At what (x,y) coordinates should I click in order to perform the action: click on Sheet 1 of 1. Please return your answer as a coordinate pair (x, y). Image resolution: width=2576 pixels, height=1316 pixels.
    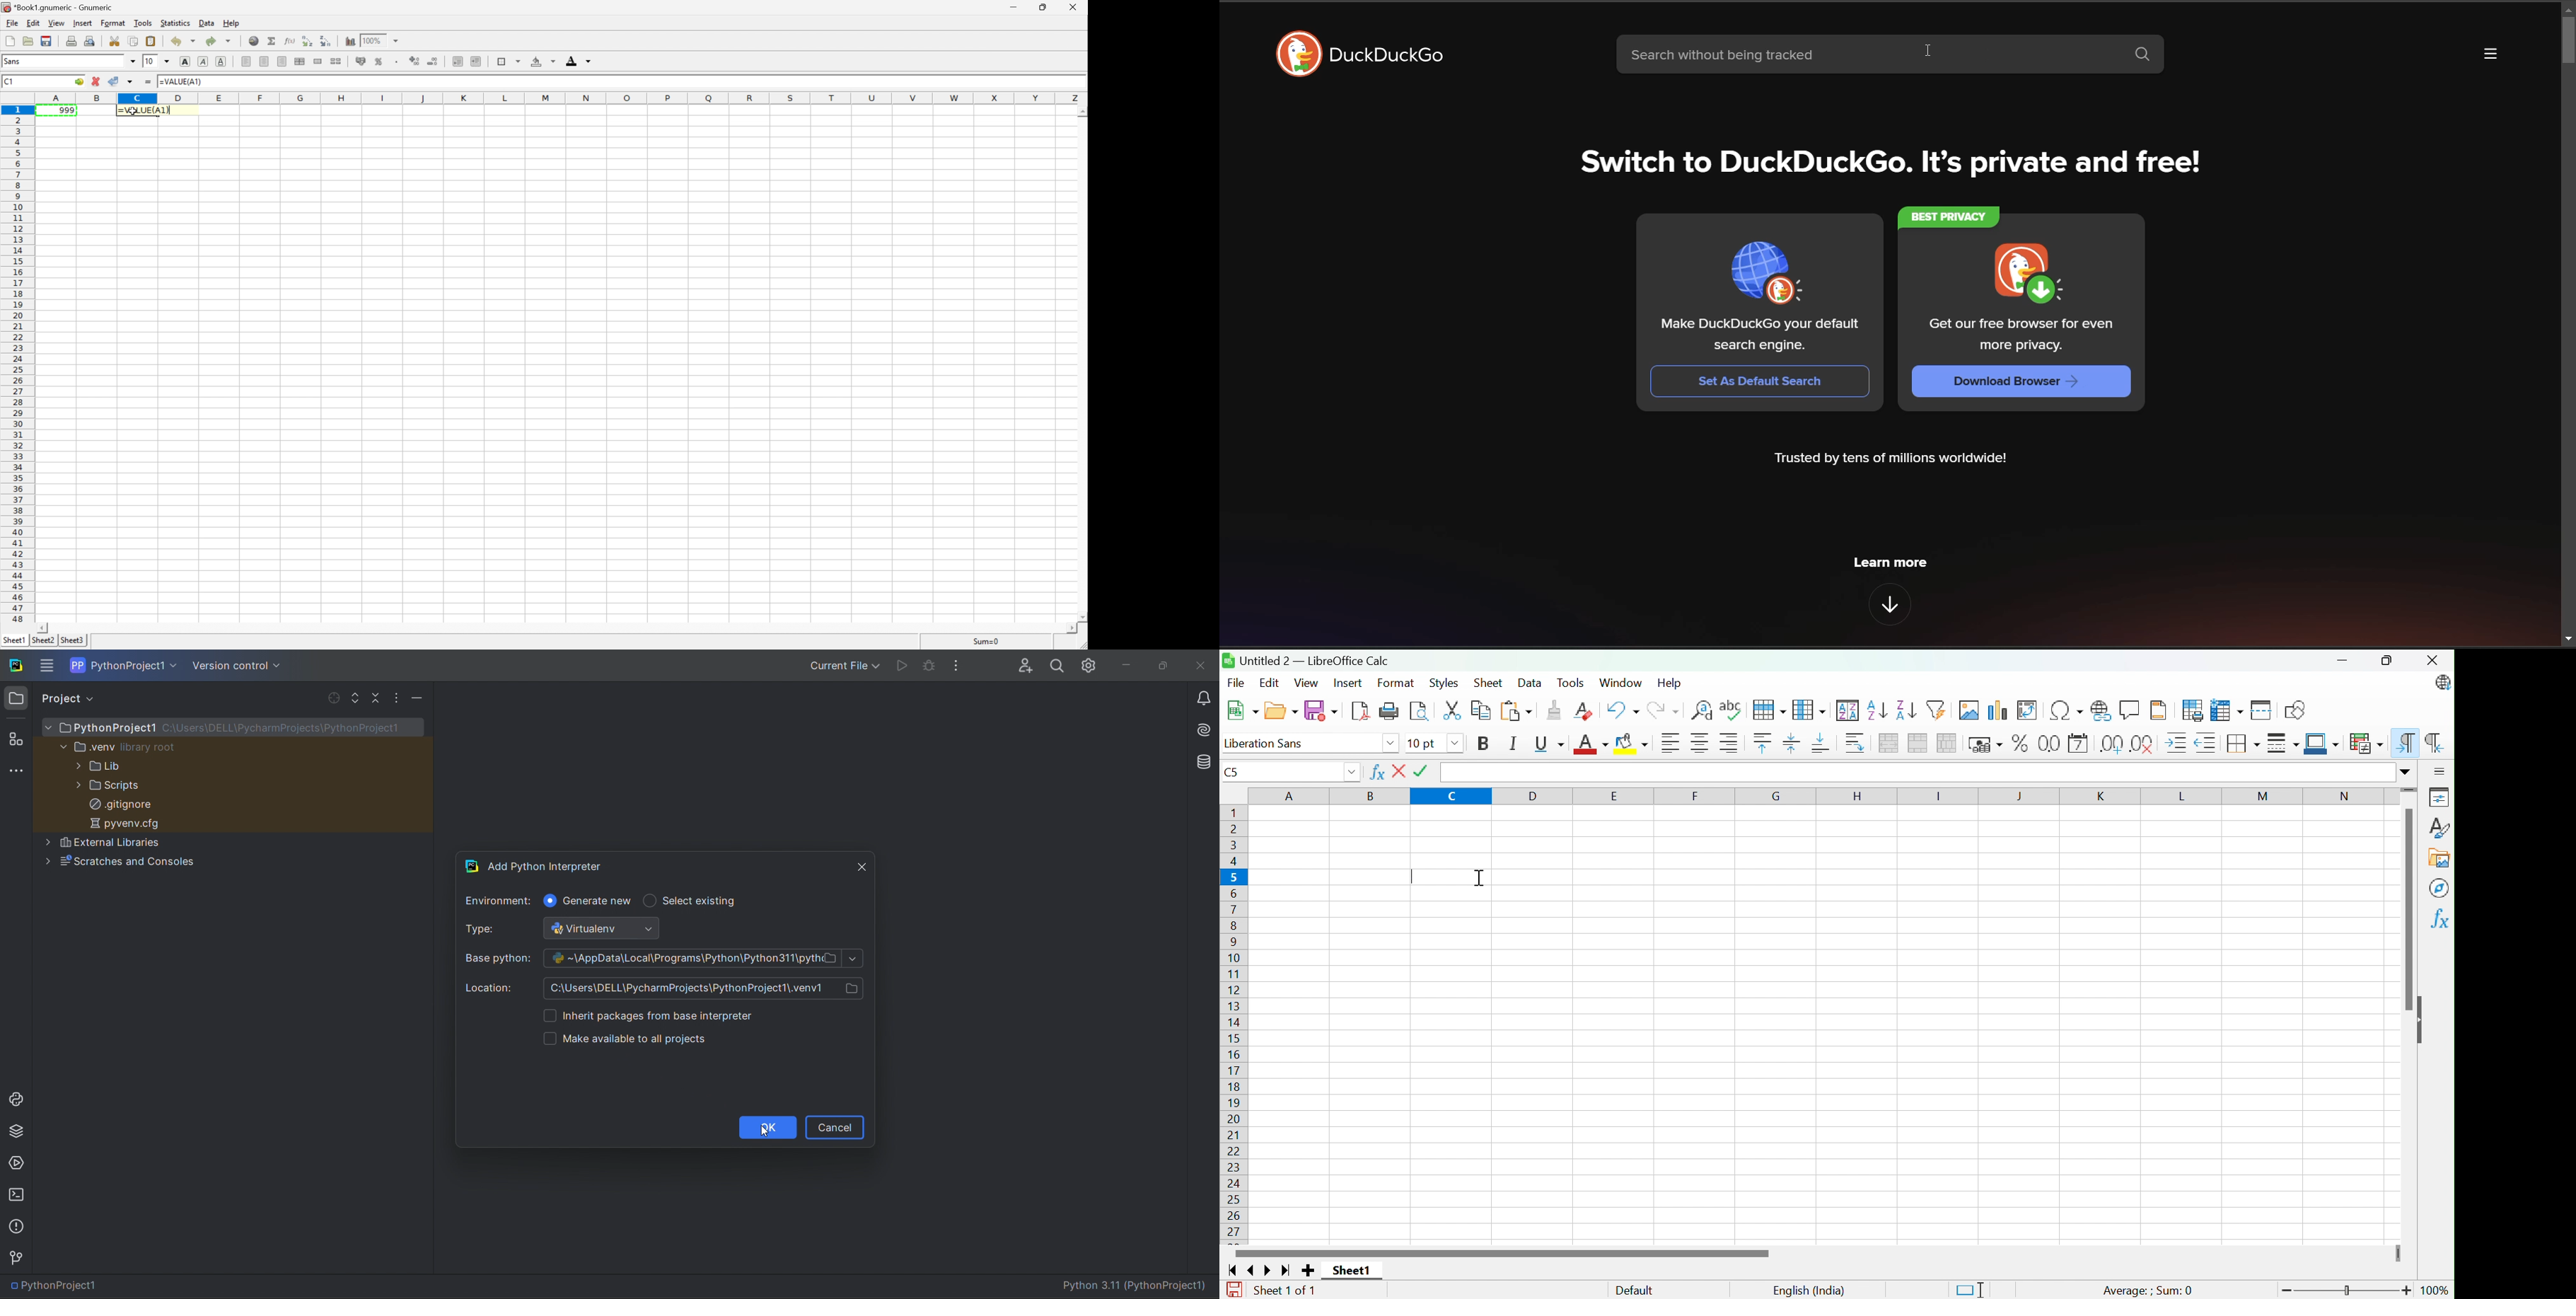
    Looking at the image, I should click on (1284, 1291).